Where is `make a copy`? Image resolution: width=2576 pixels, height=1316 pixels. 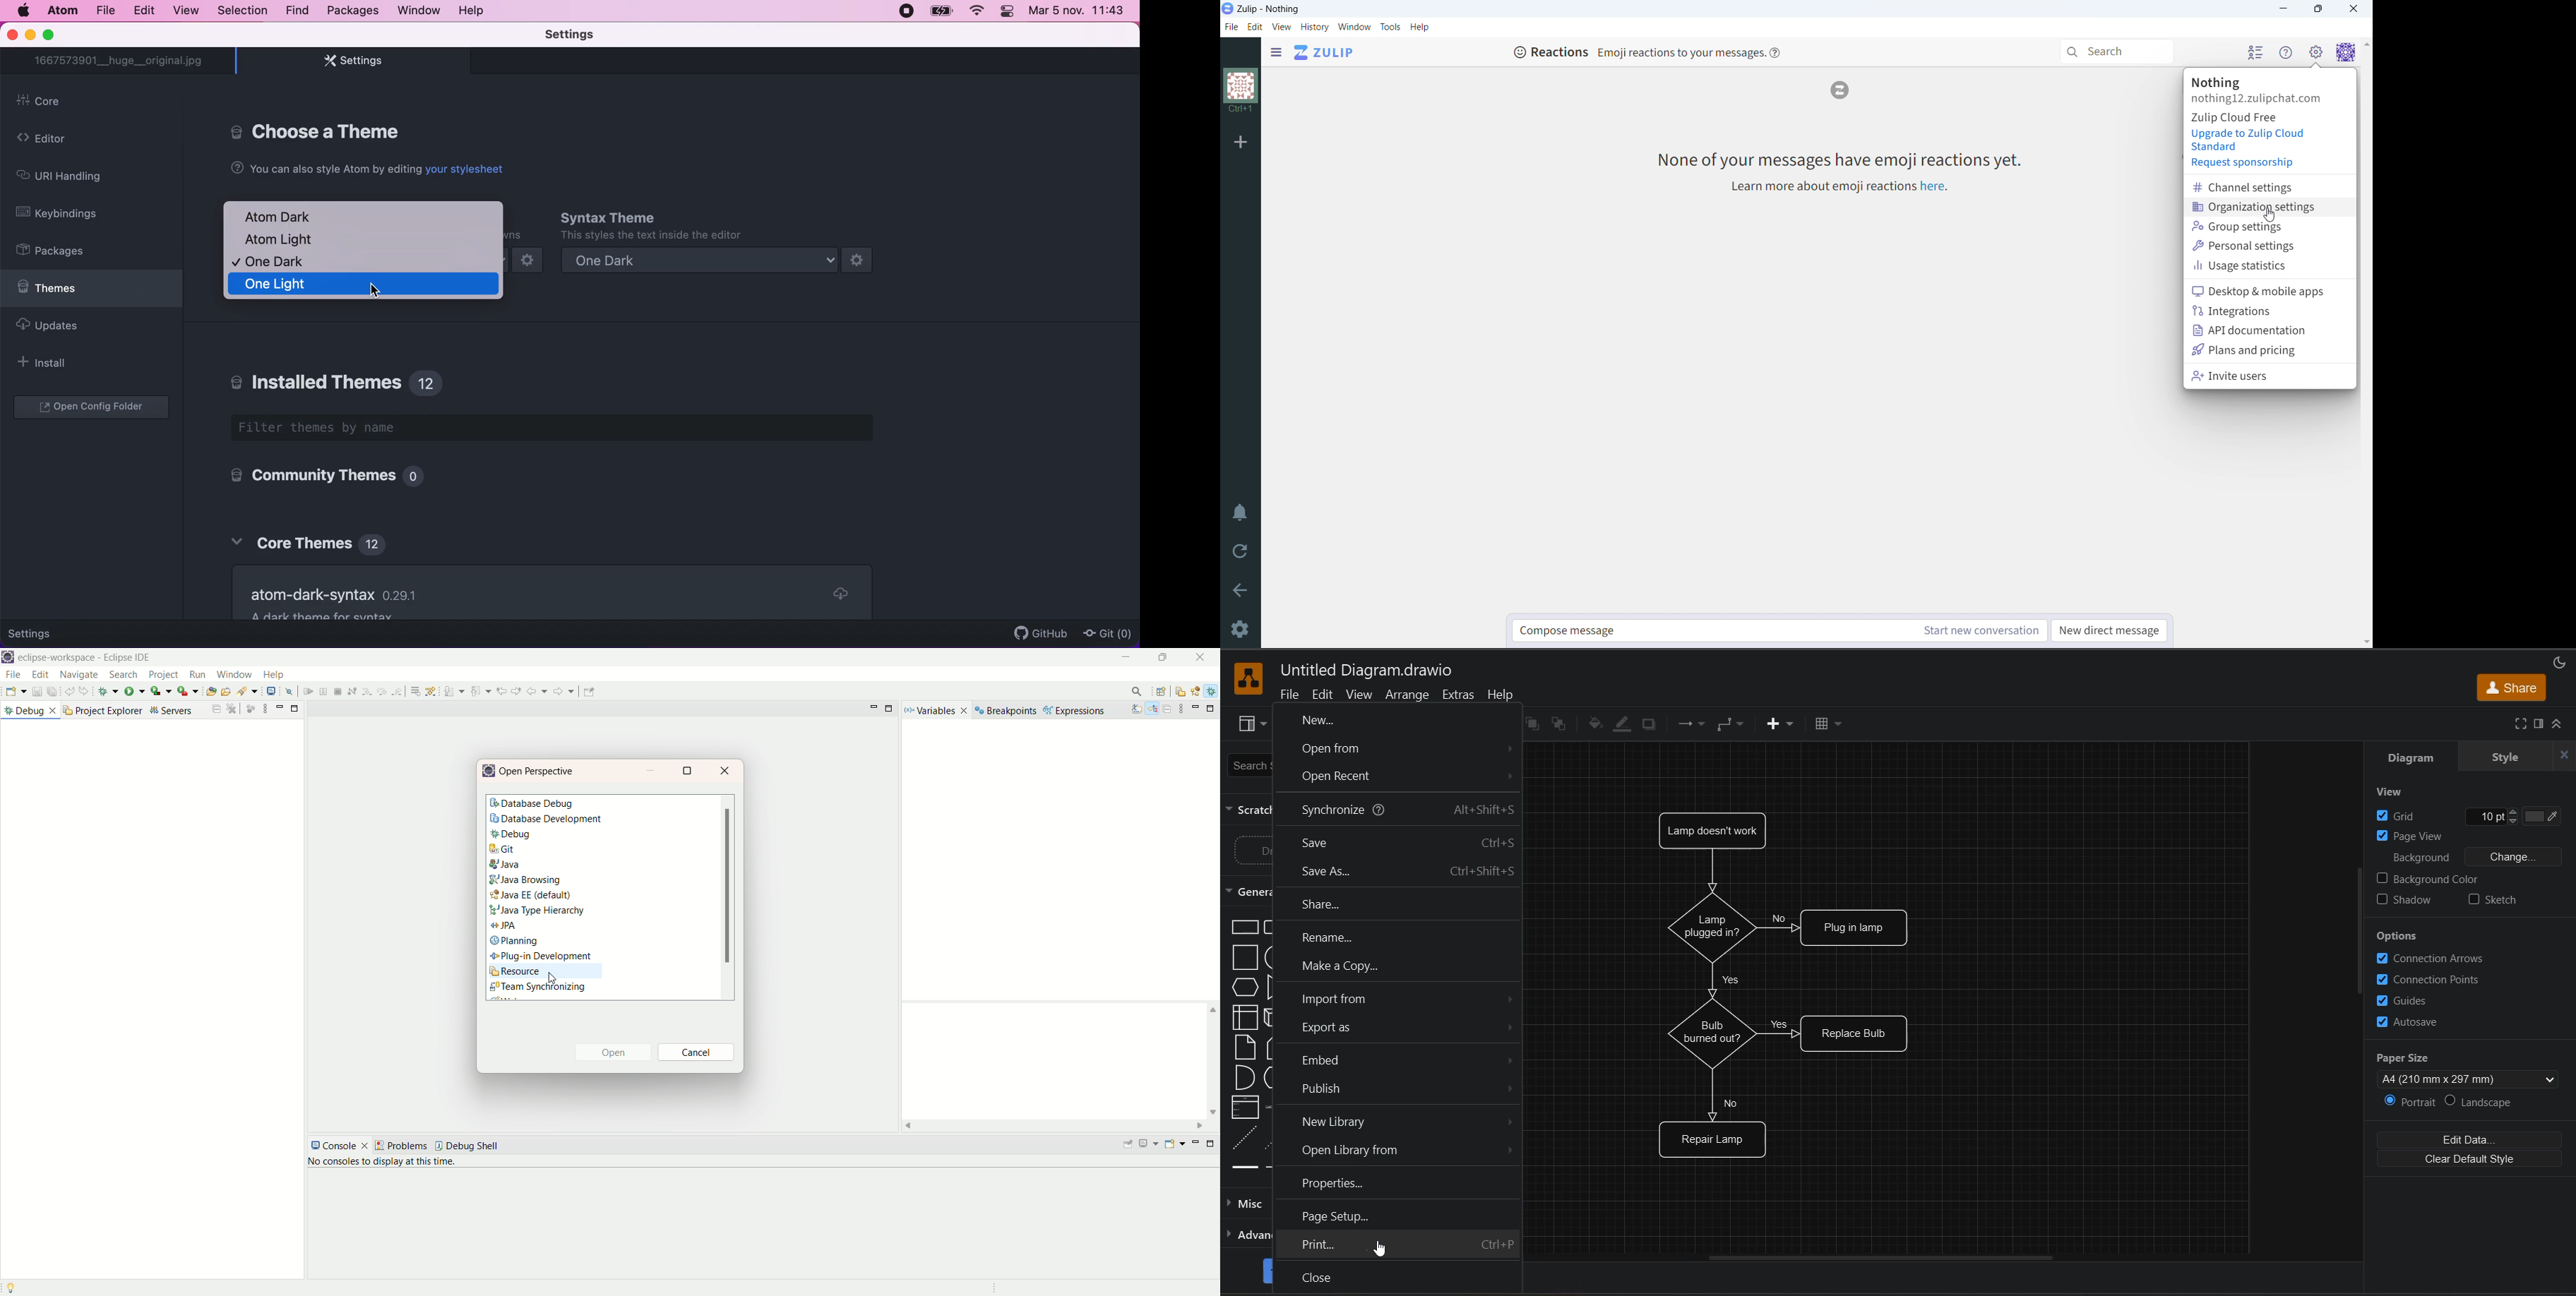
make a copy is located at coordinates (1340, 965).